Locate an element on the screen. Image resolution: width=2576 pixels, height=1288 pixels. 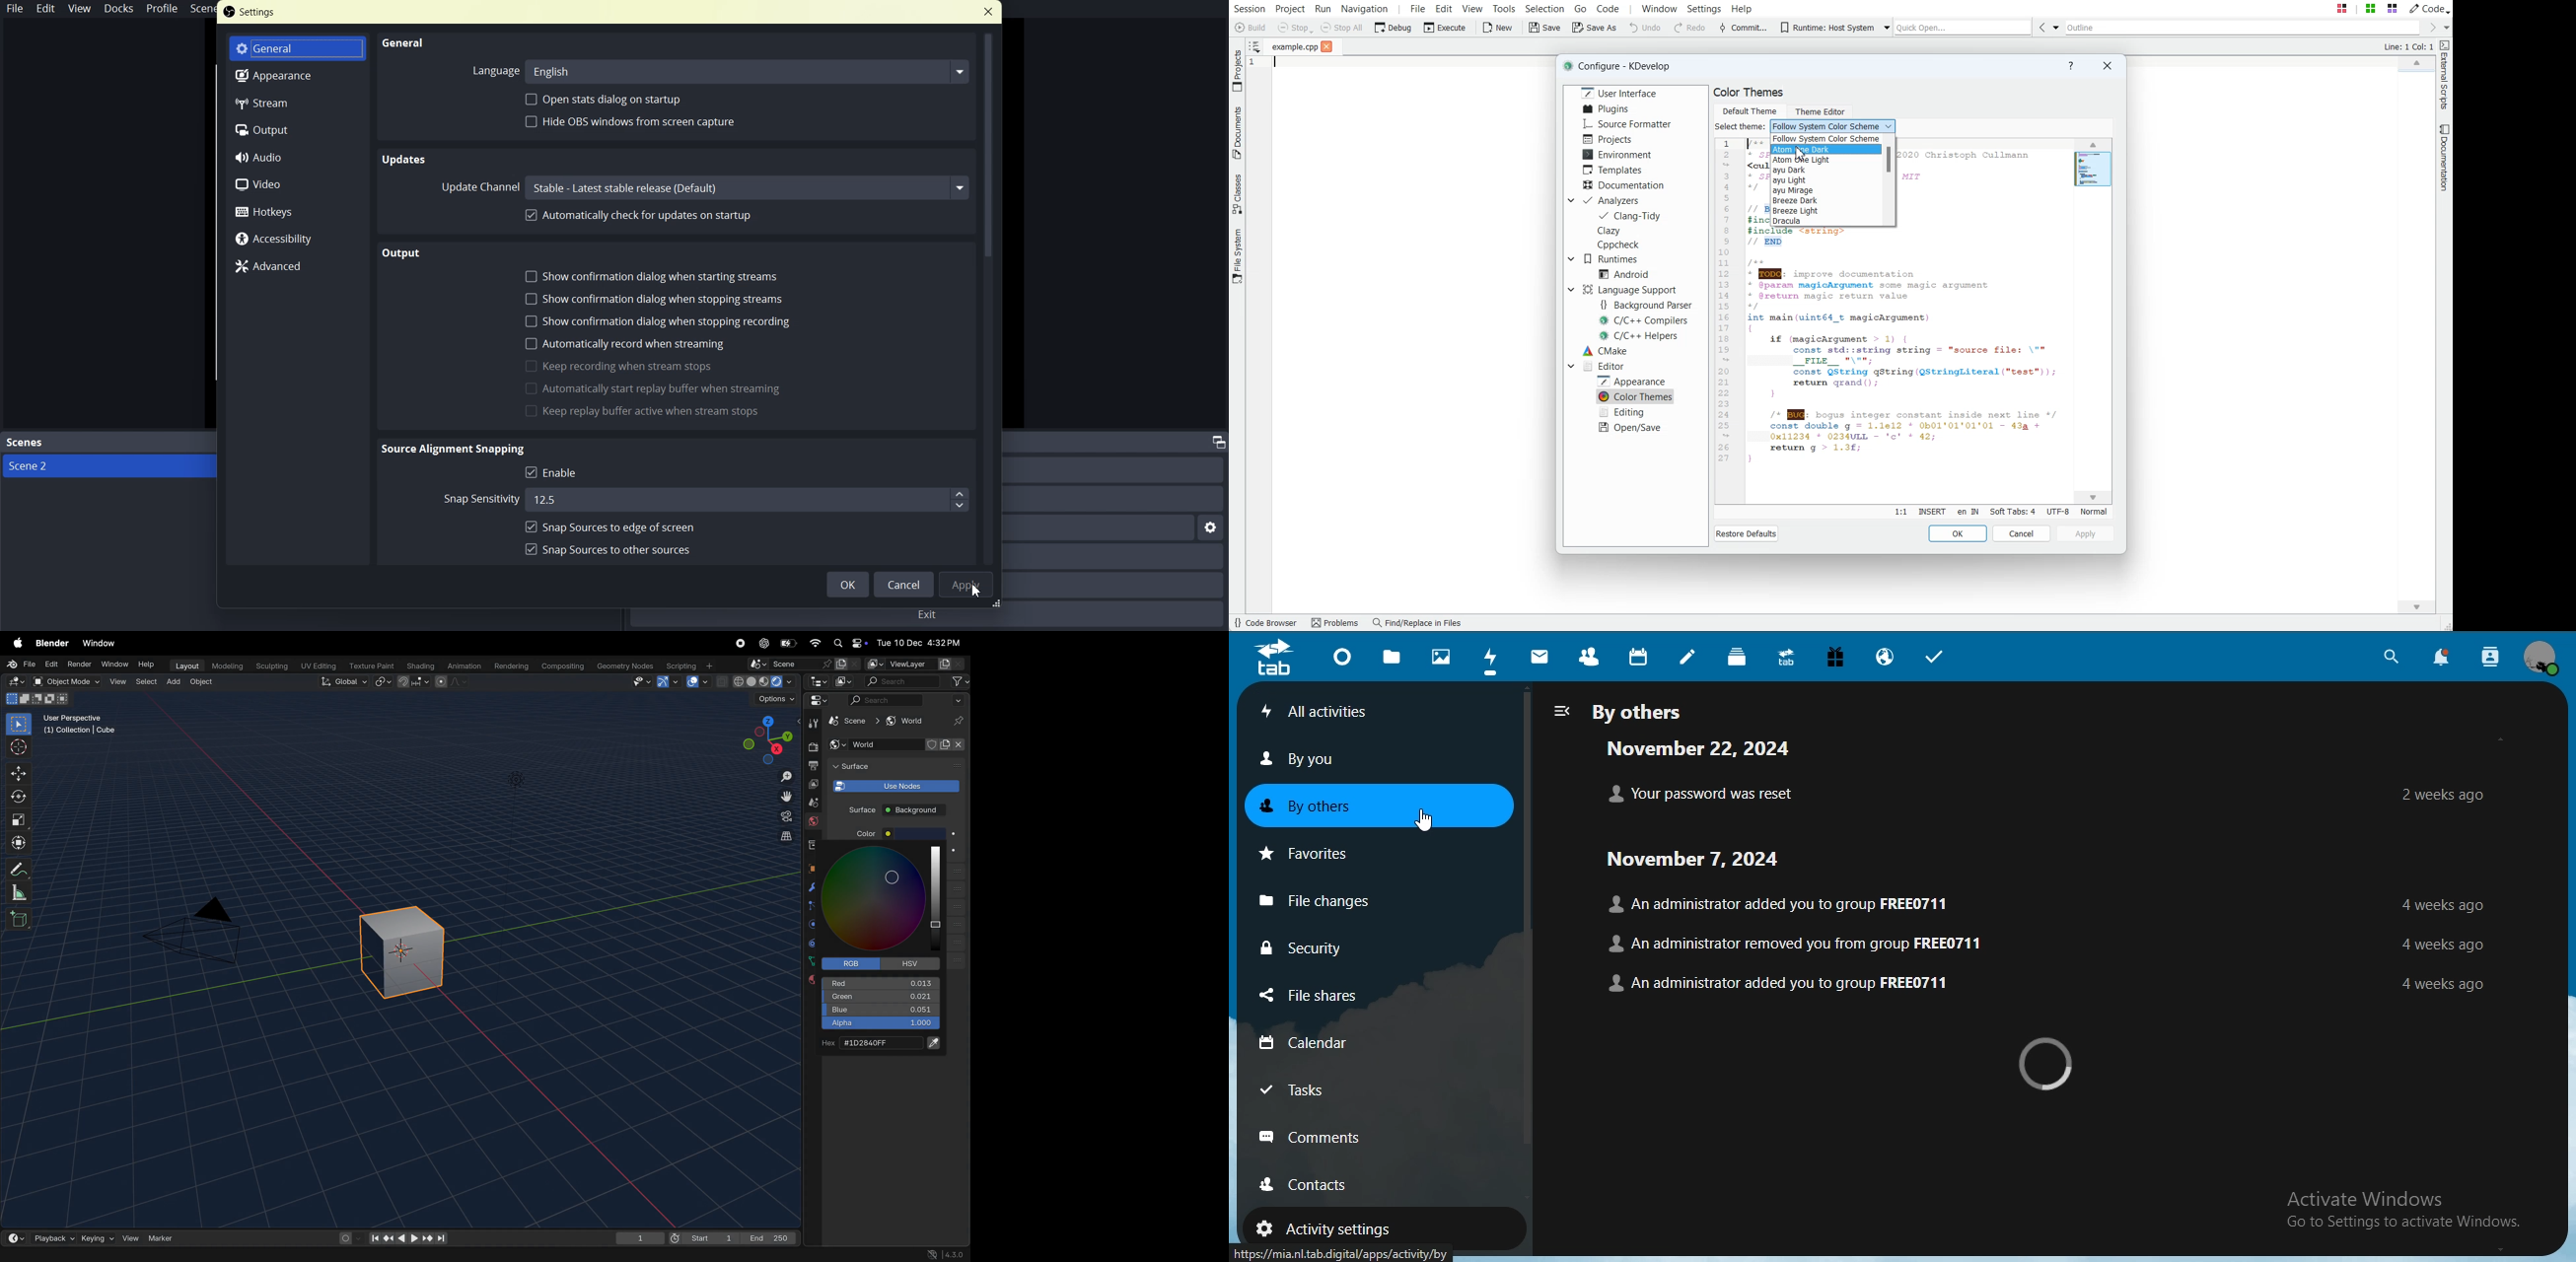
Show configuration dialogue when starting stream is located at coordinates (655, 276).